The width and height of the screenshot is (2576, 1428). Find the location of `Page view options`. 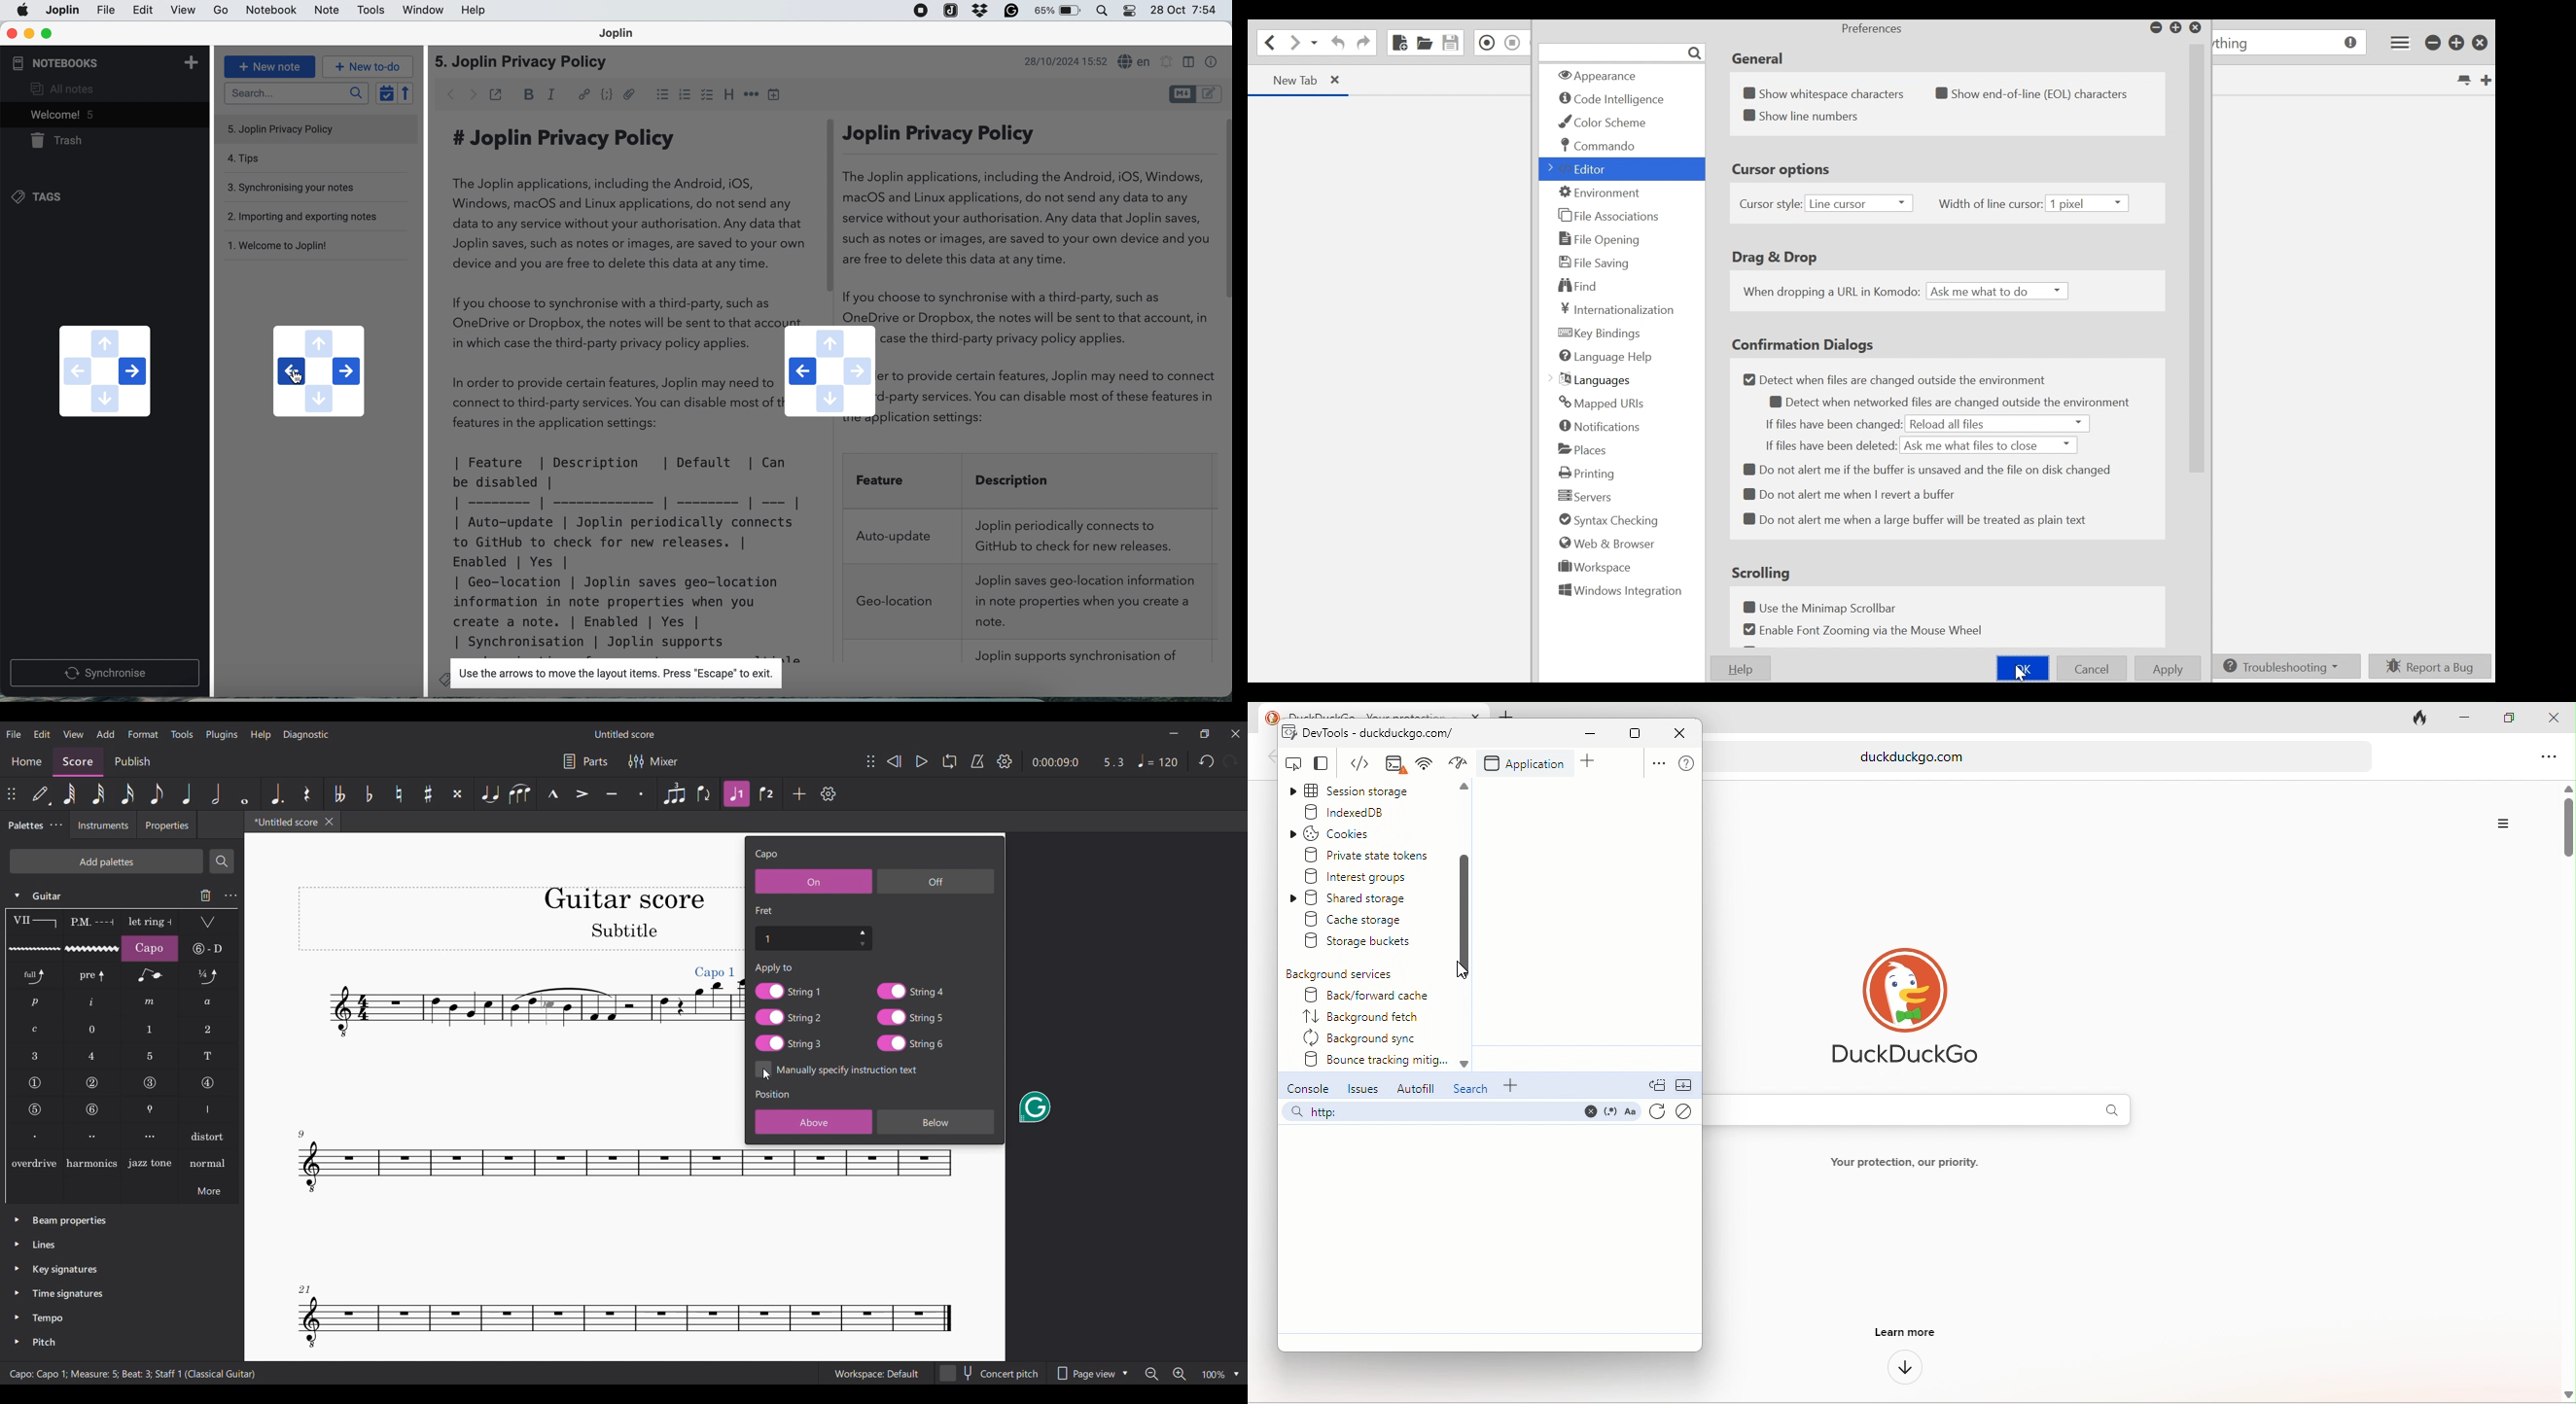

Page view options is located at coordinates (1093, 1373).